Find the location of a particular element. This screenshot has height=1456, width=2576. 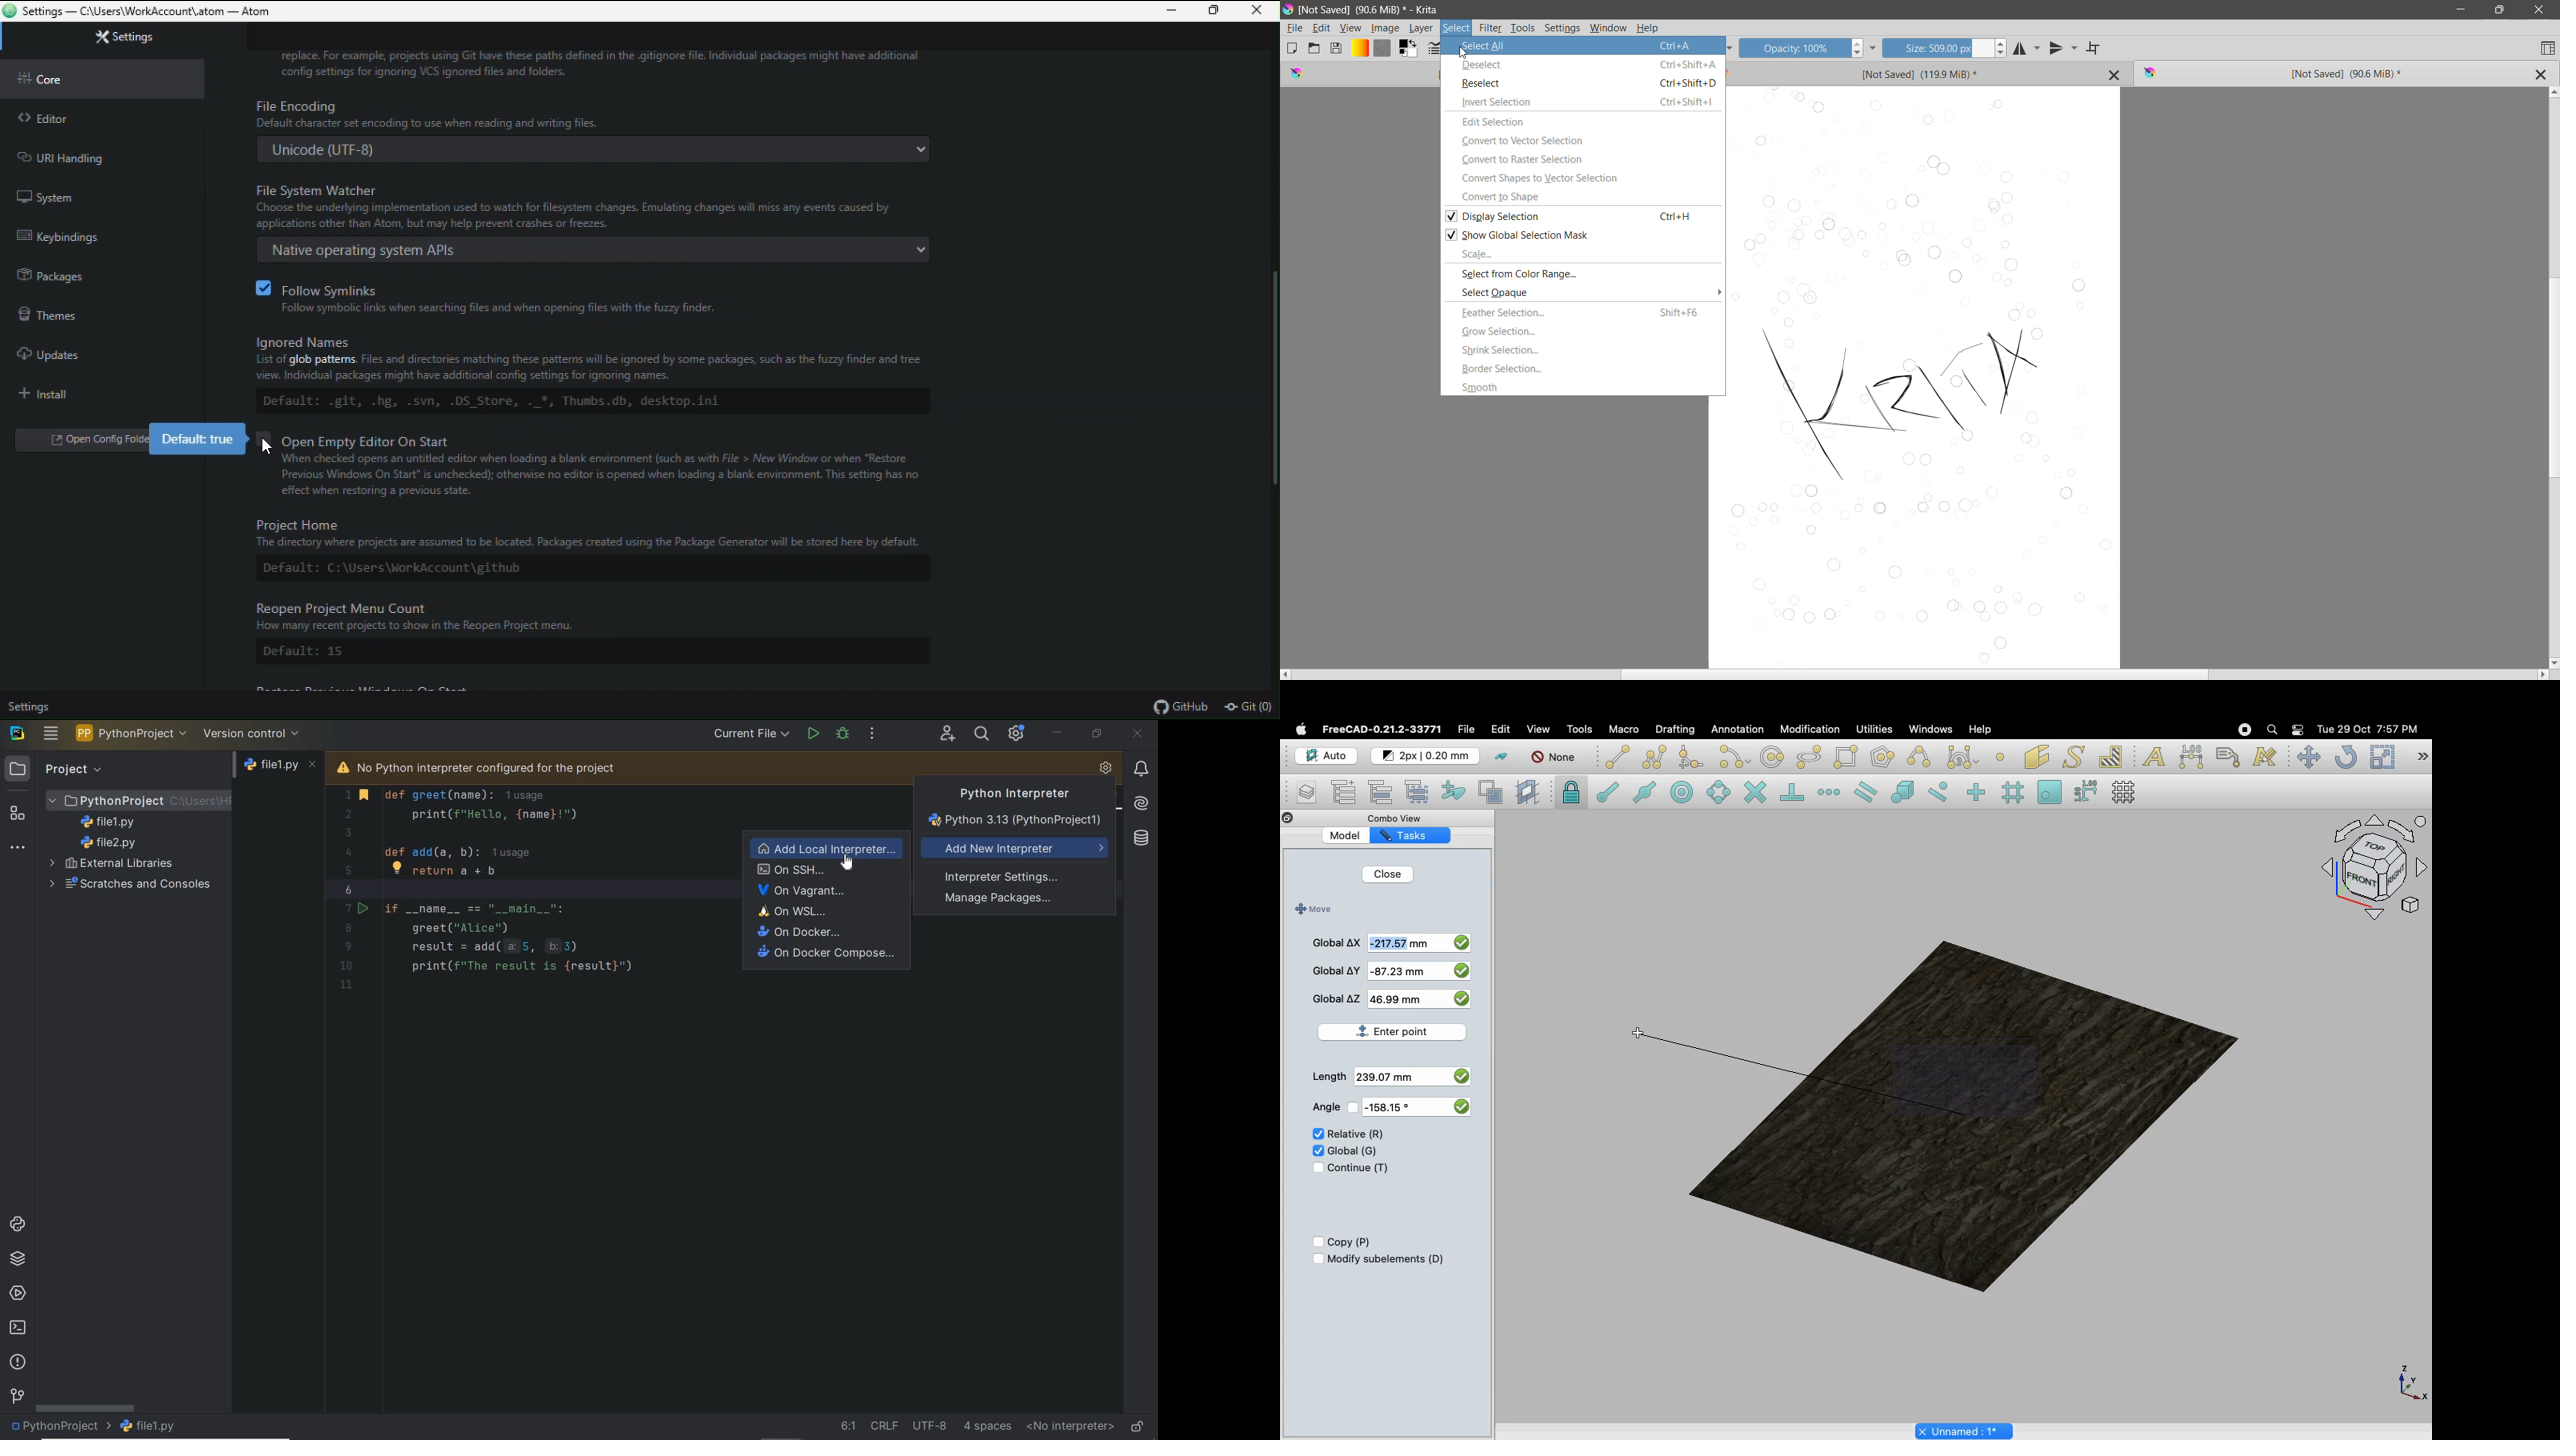

Close is located at coordinates (1387, 876).